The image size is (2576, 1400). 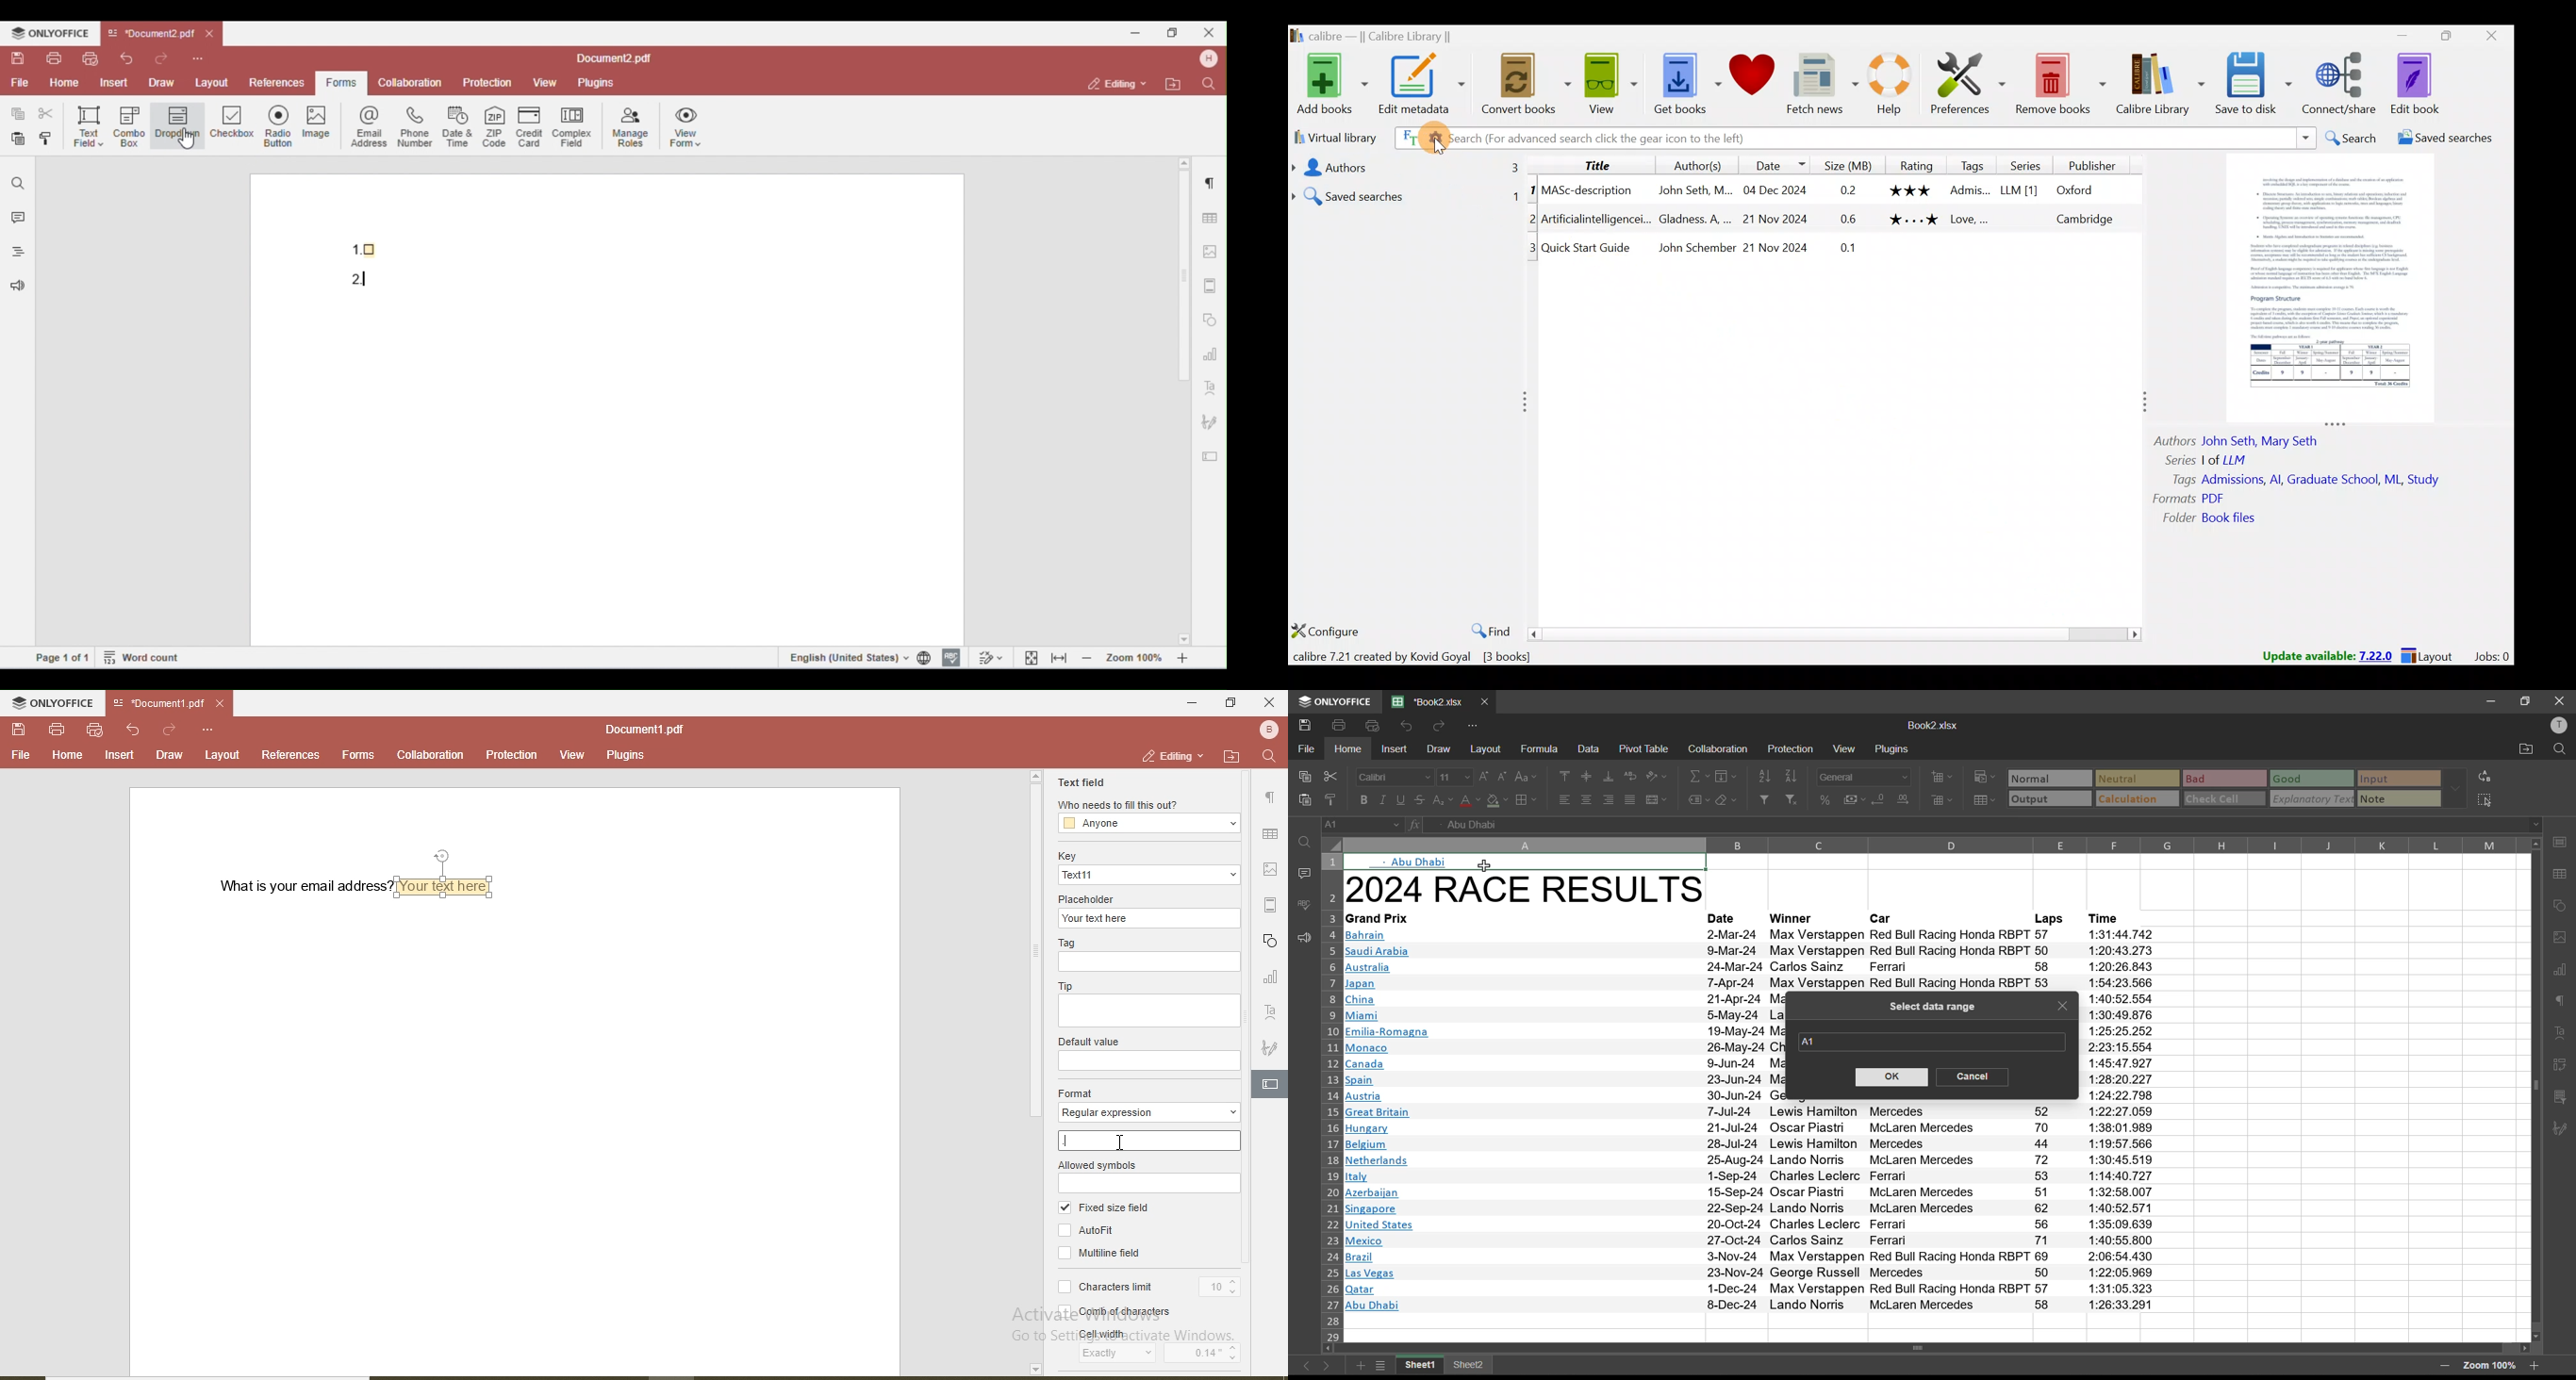 What do you see at coordinates (1609, 777) in the screenshot?
I see `align bottom` at bounding box center [1609, 777].